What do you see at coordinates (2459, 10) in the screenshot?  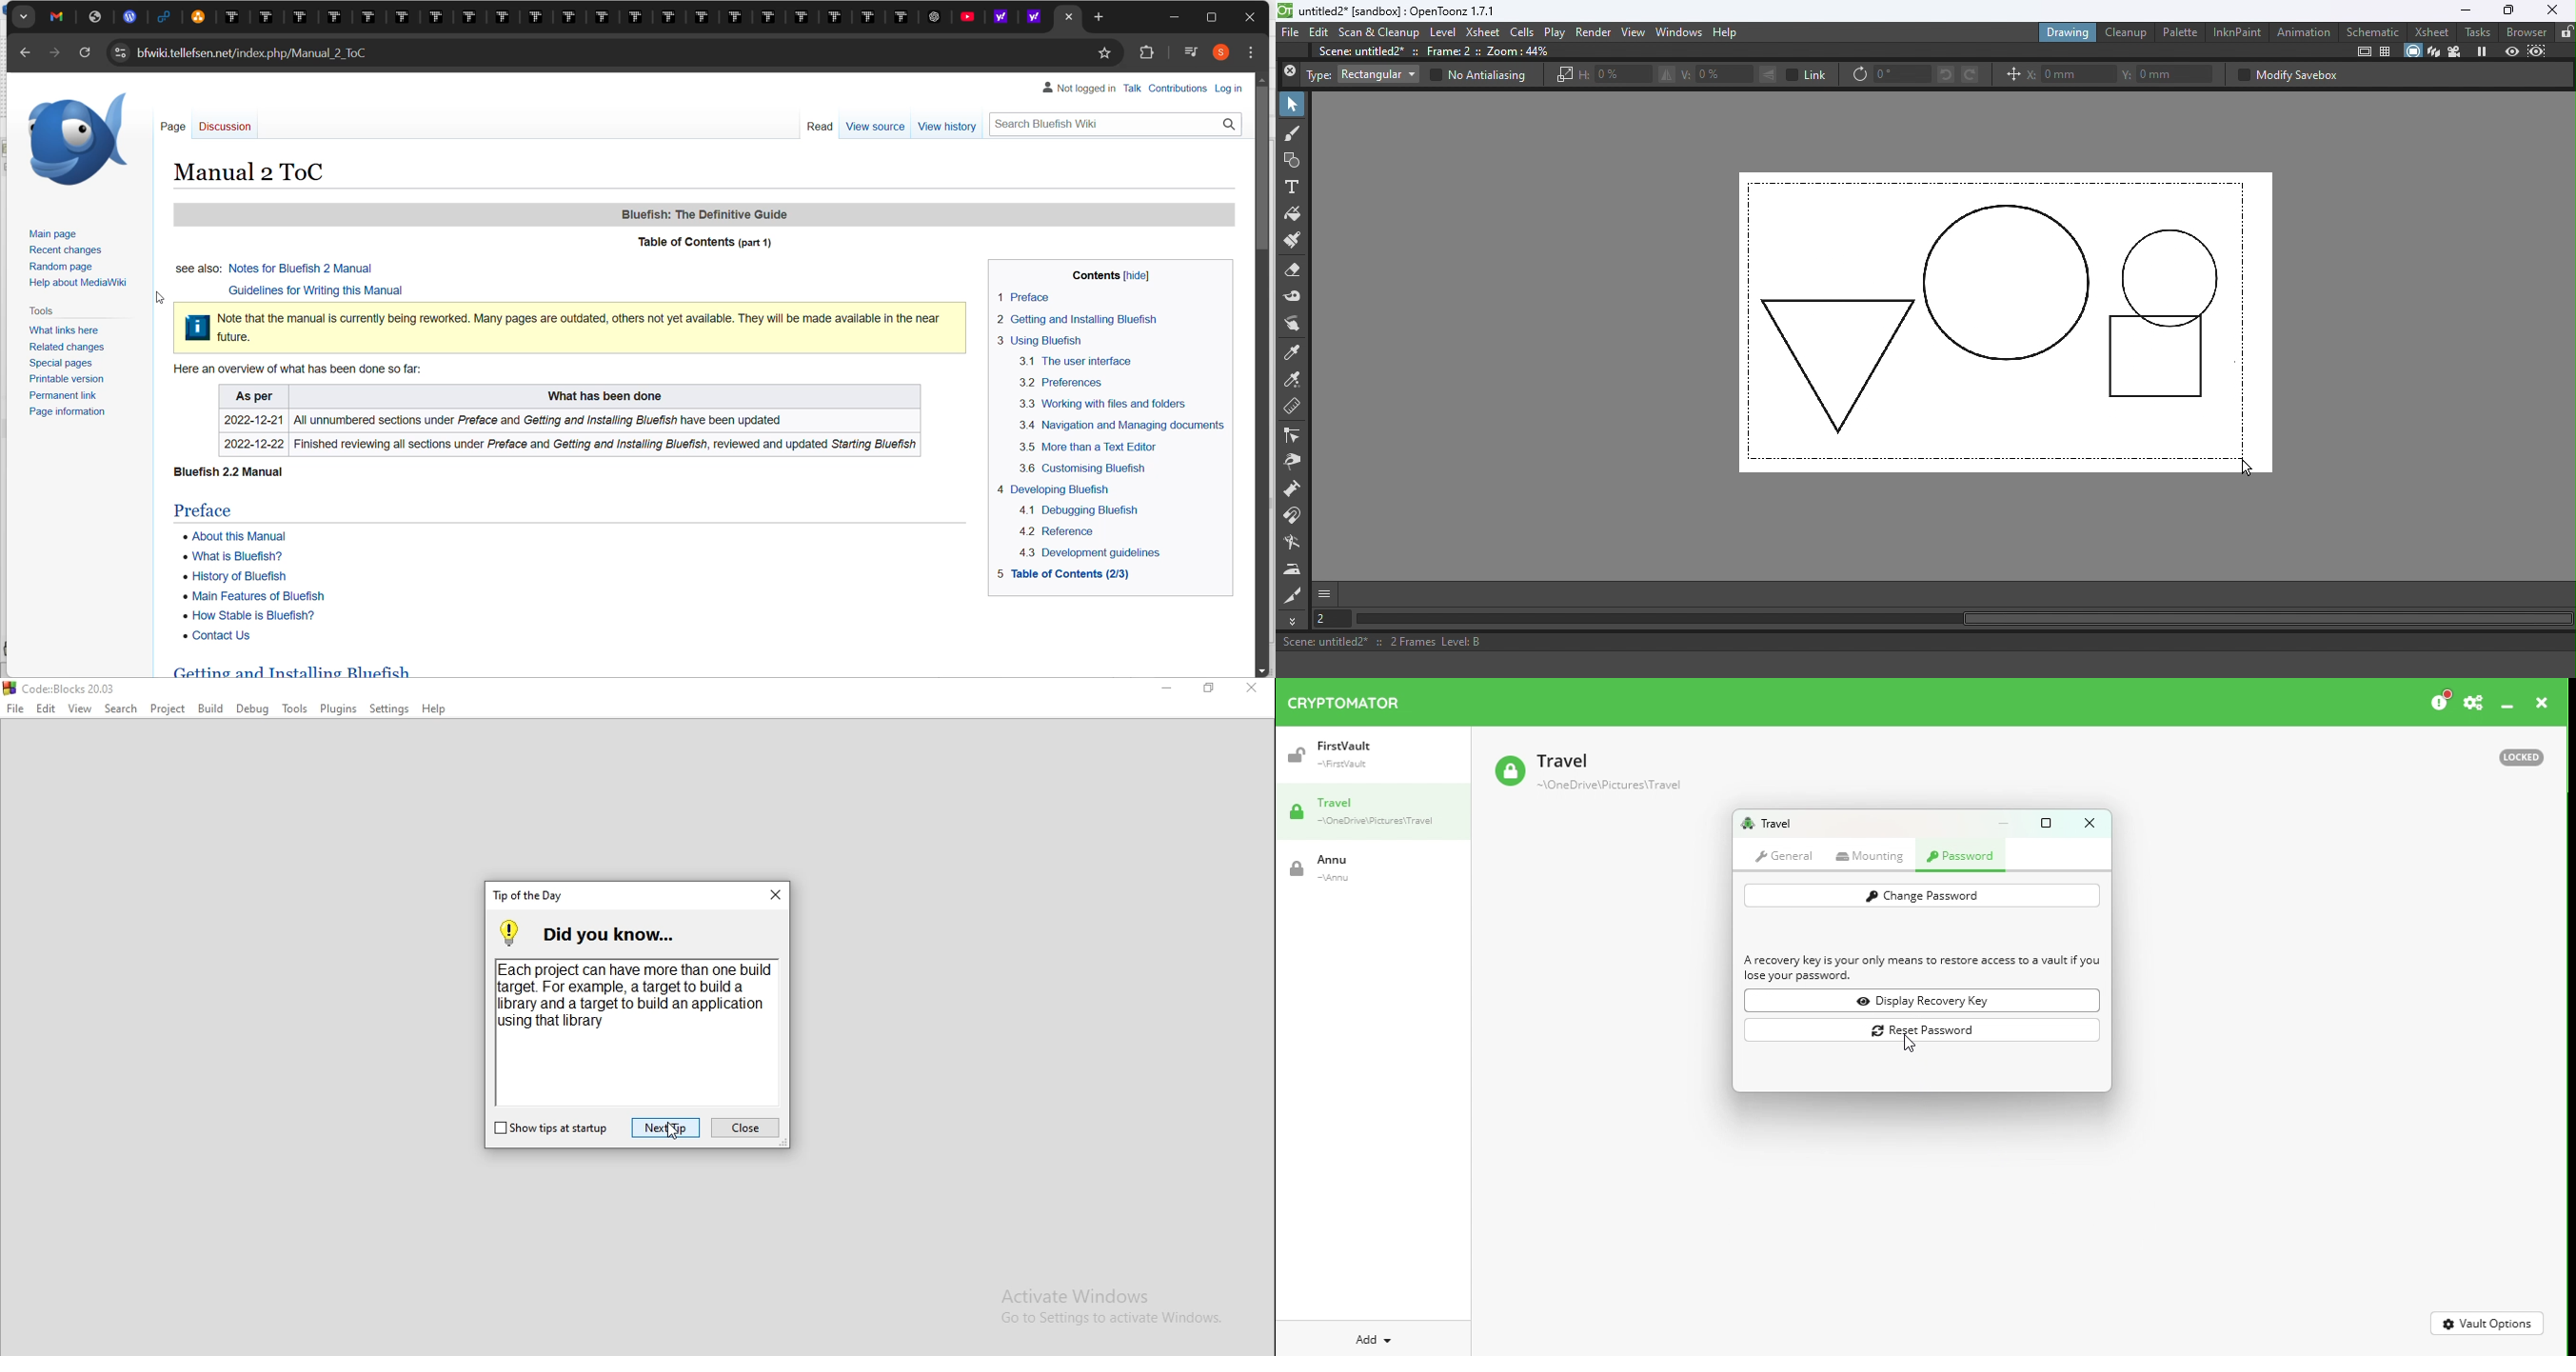 I see `Minimize` at bounding box center [2459, 10].